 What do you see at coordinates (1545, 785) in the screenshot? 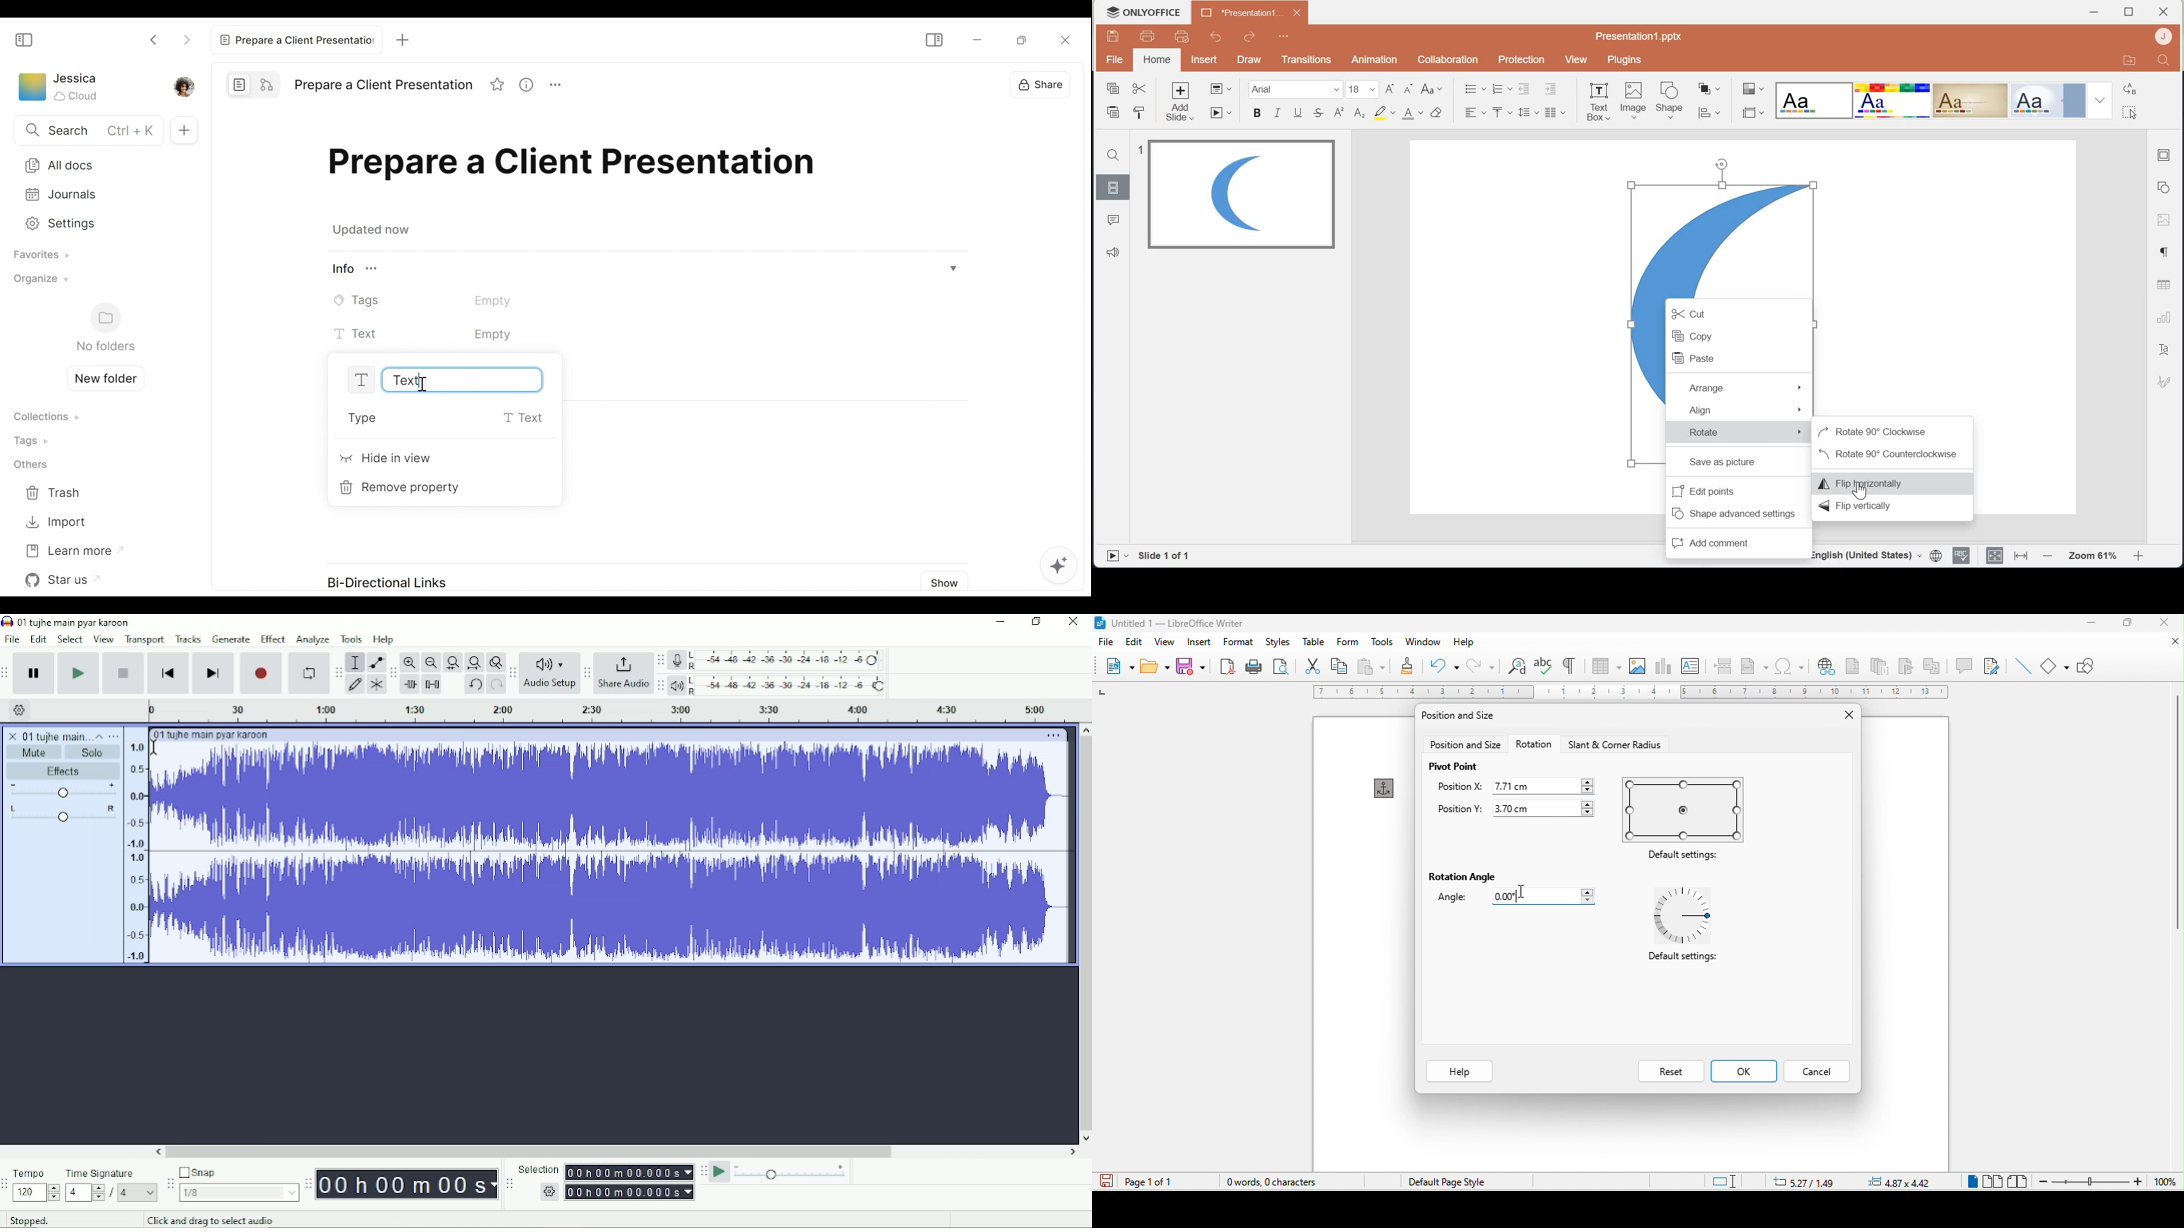
I see `7.71 cm` at bounding box center [1545, 785].